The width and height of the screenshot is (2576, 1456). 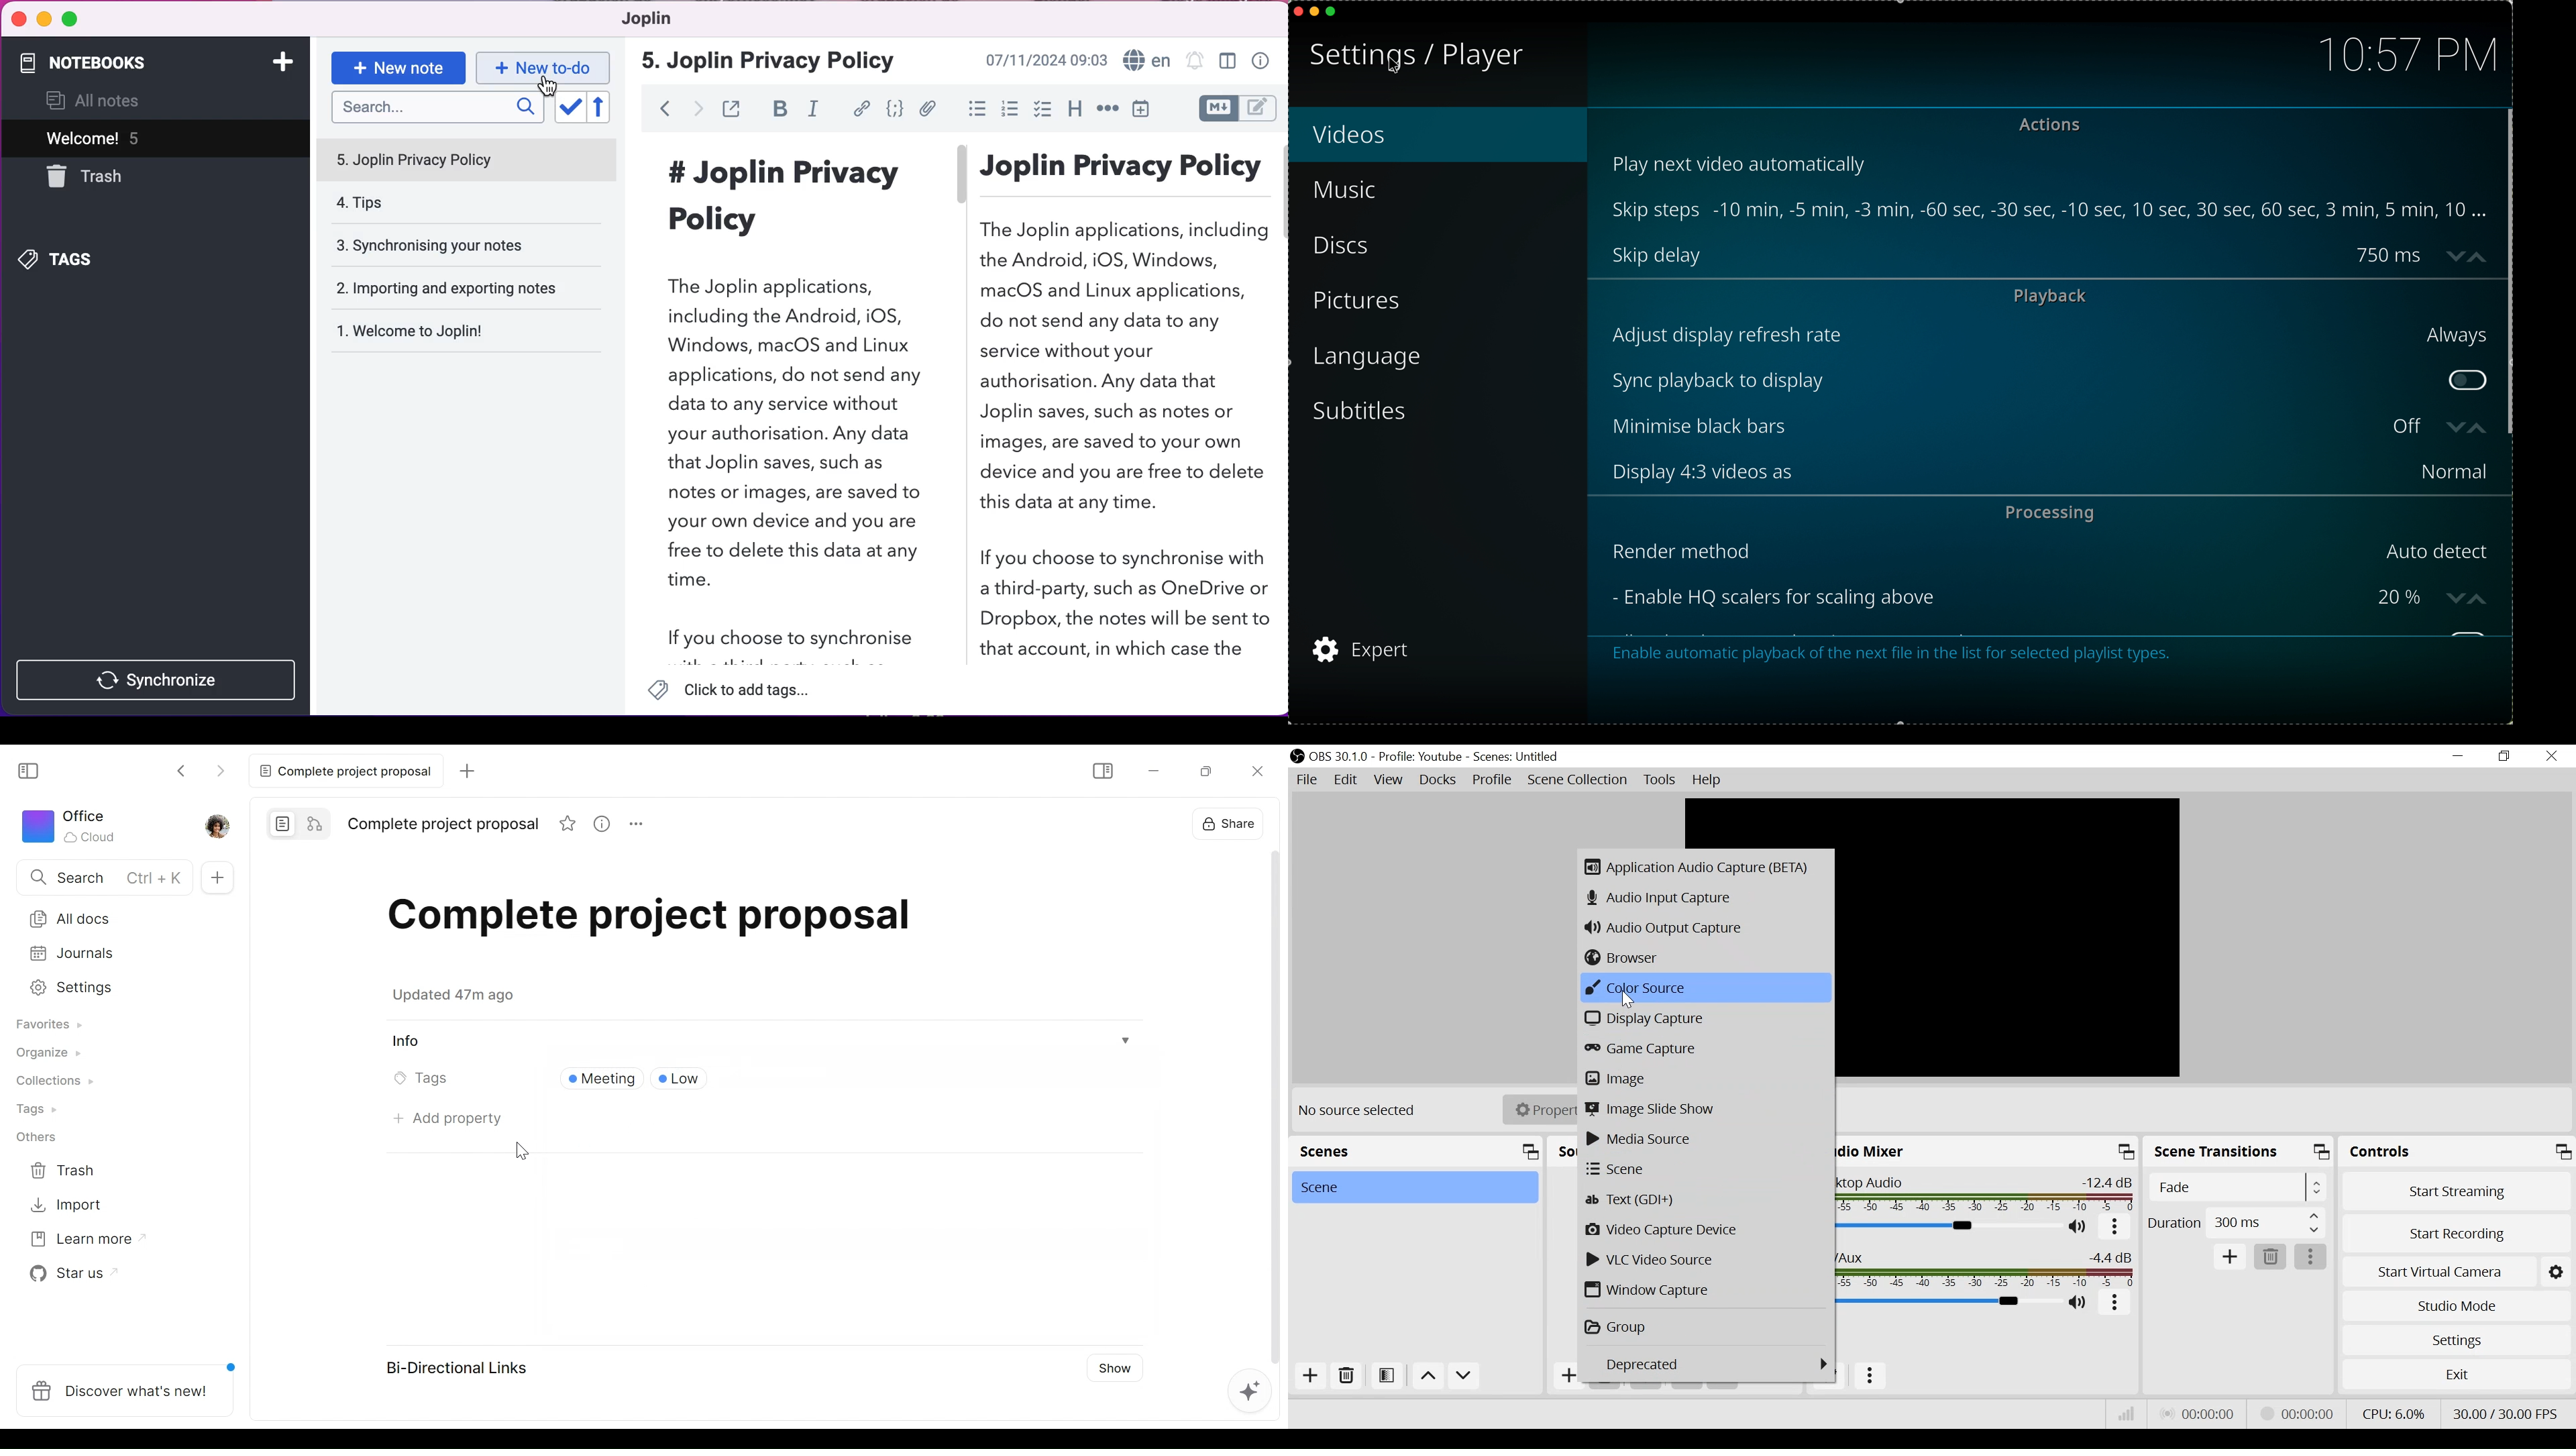 What do you see at coordinates (2023, 380) in the screenshot?
I see `sync playback to display` at bounding box center [2023, 380].